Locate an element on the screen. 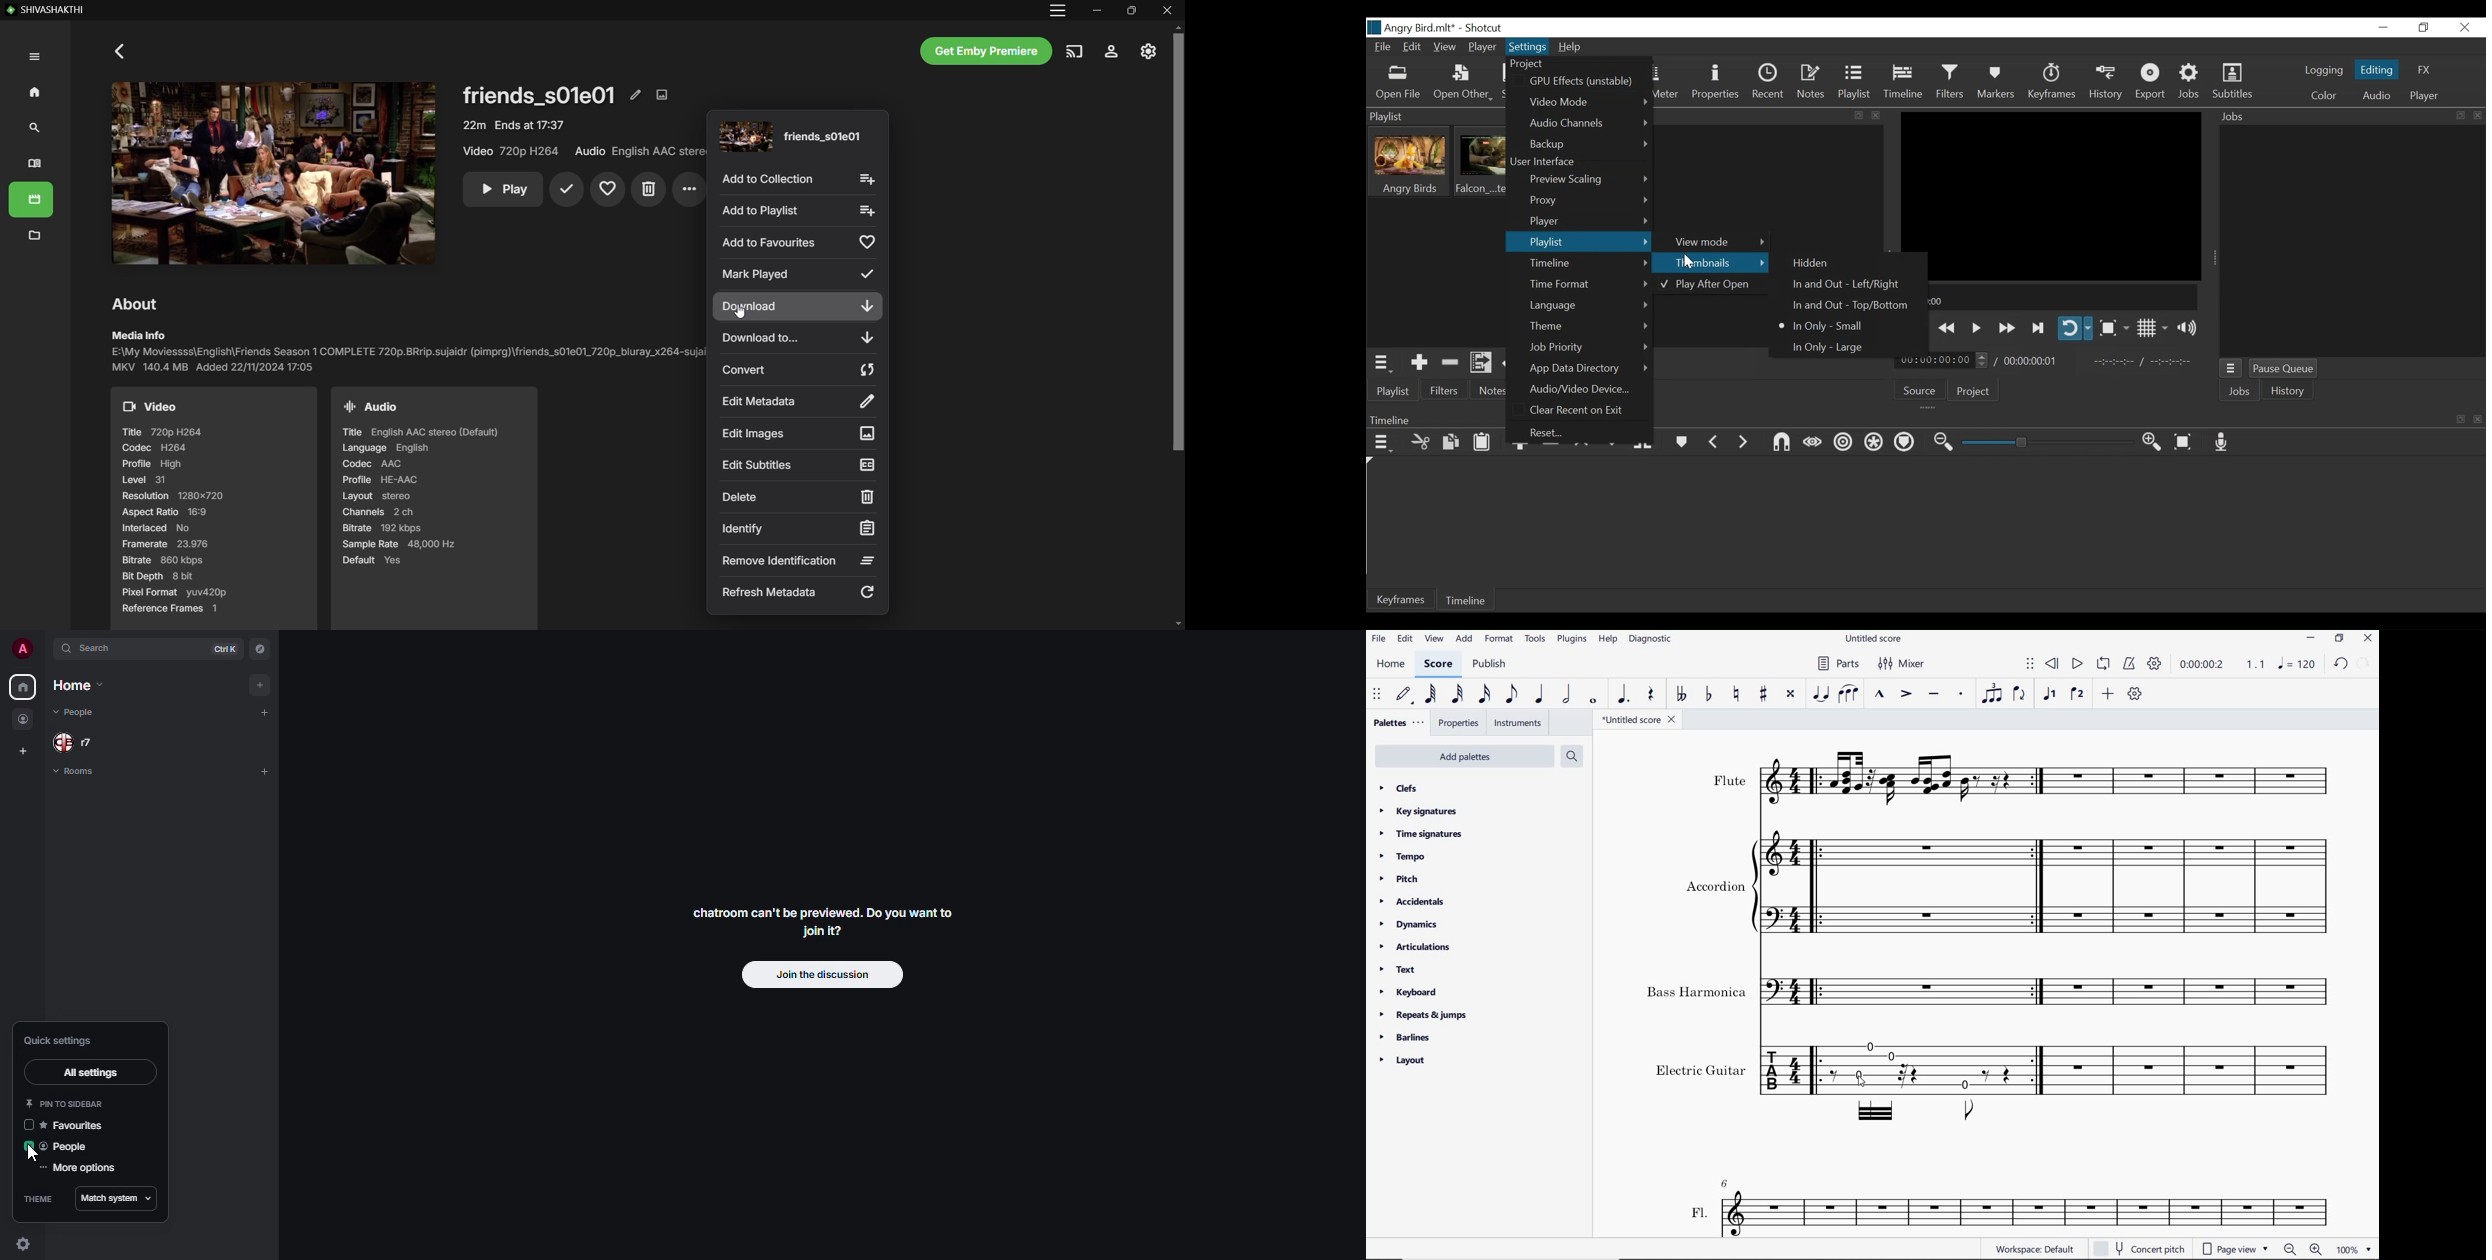 This screenshot has height=1260, width=2492. Shotcut is located at coordinates (1484, 28).